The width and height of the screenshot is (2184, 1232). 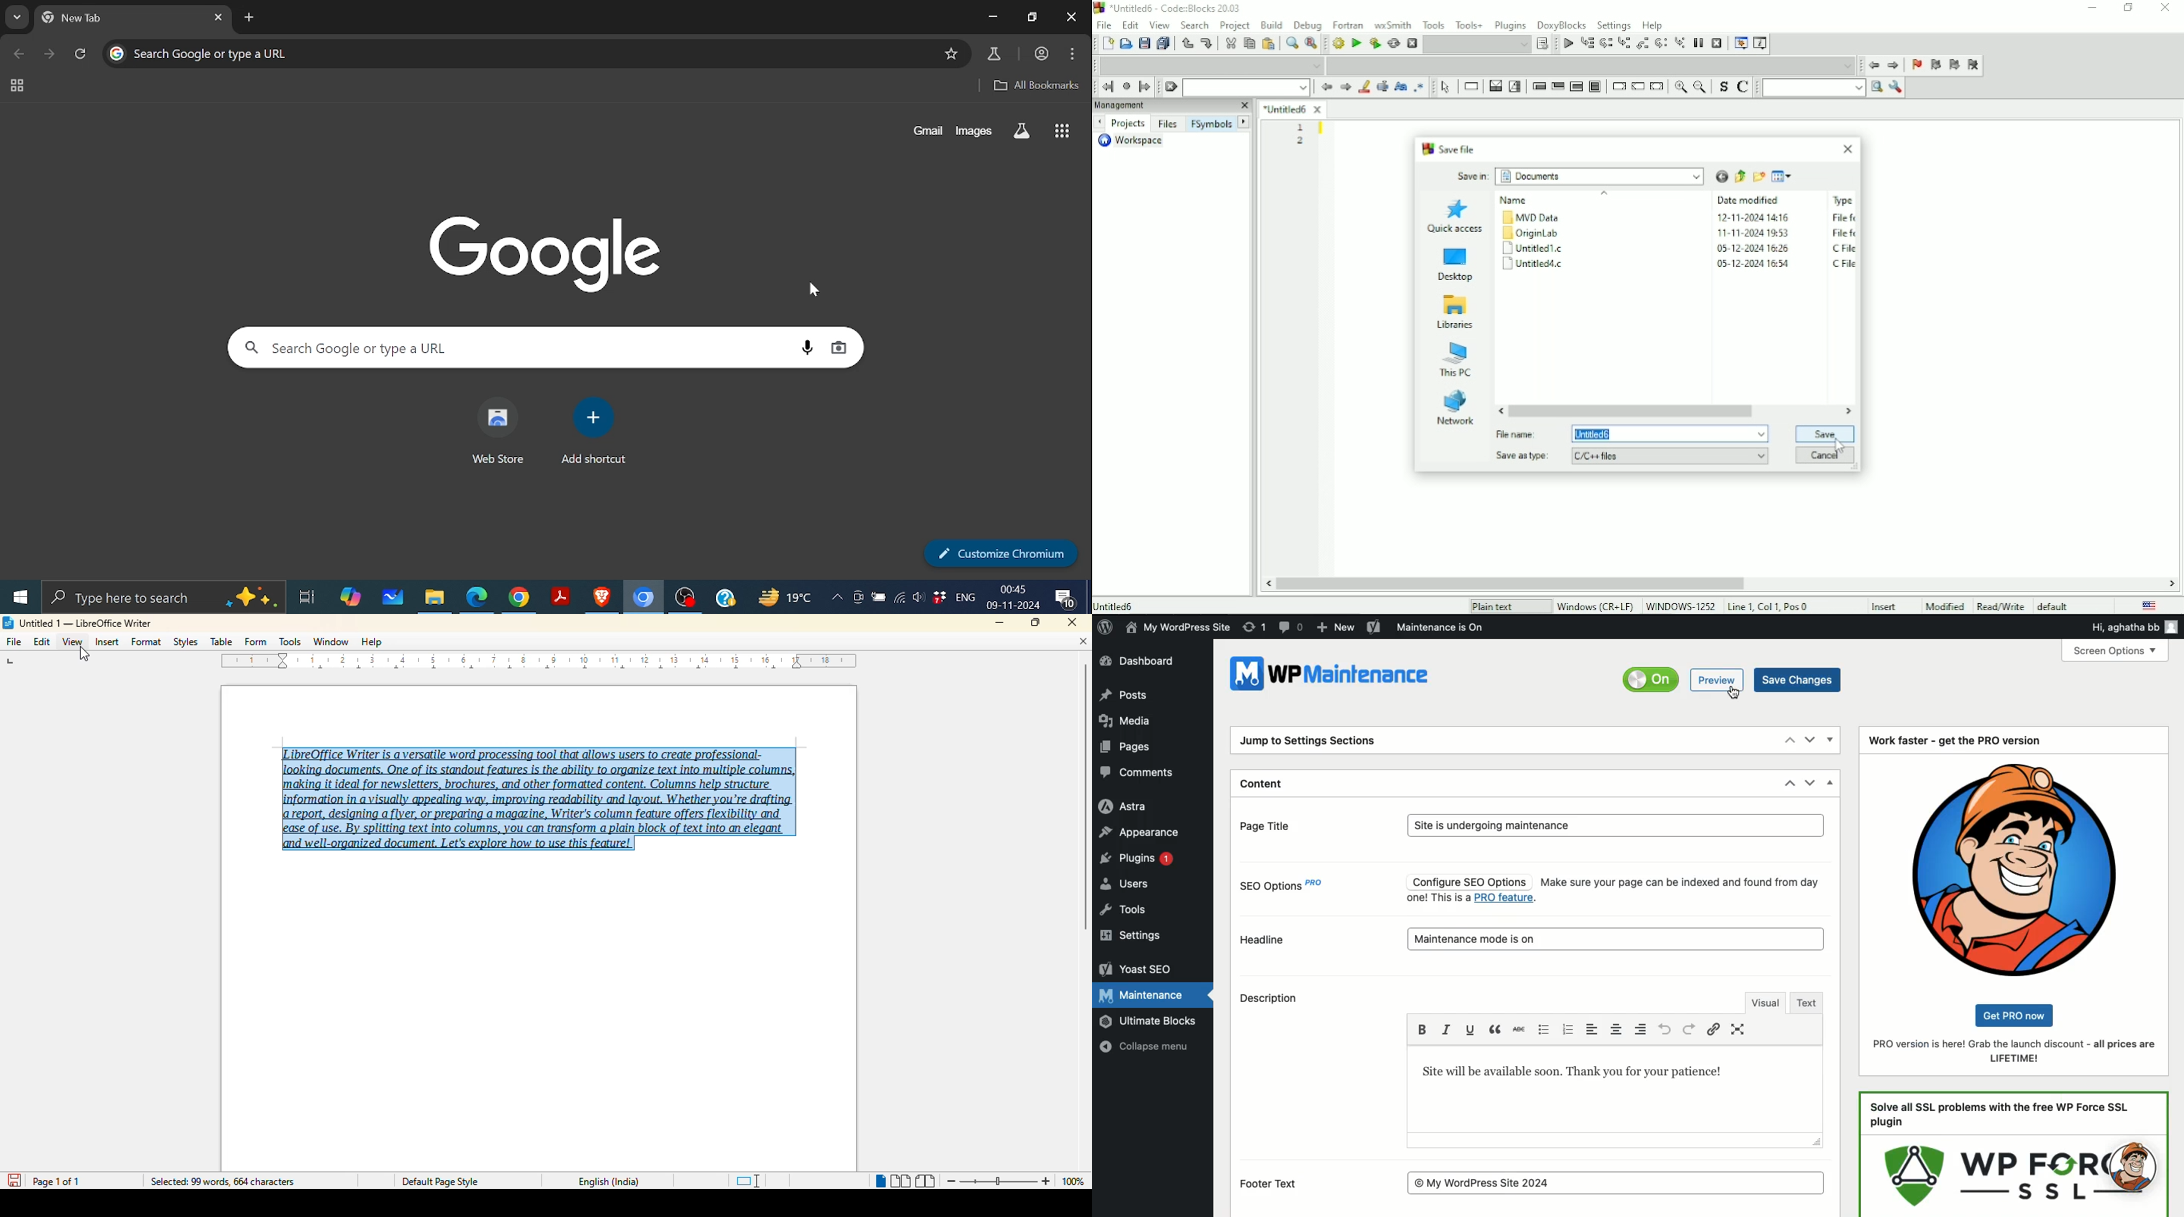 What do you see at coordinates (312, 755) in the screenshot?
I see `hotkey (Ctrl + A)` at bounding box center [312, 755].